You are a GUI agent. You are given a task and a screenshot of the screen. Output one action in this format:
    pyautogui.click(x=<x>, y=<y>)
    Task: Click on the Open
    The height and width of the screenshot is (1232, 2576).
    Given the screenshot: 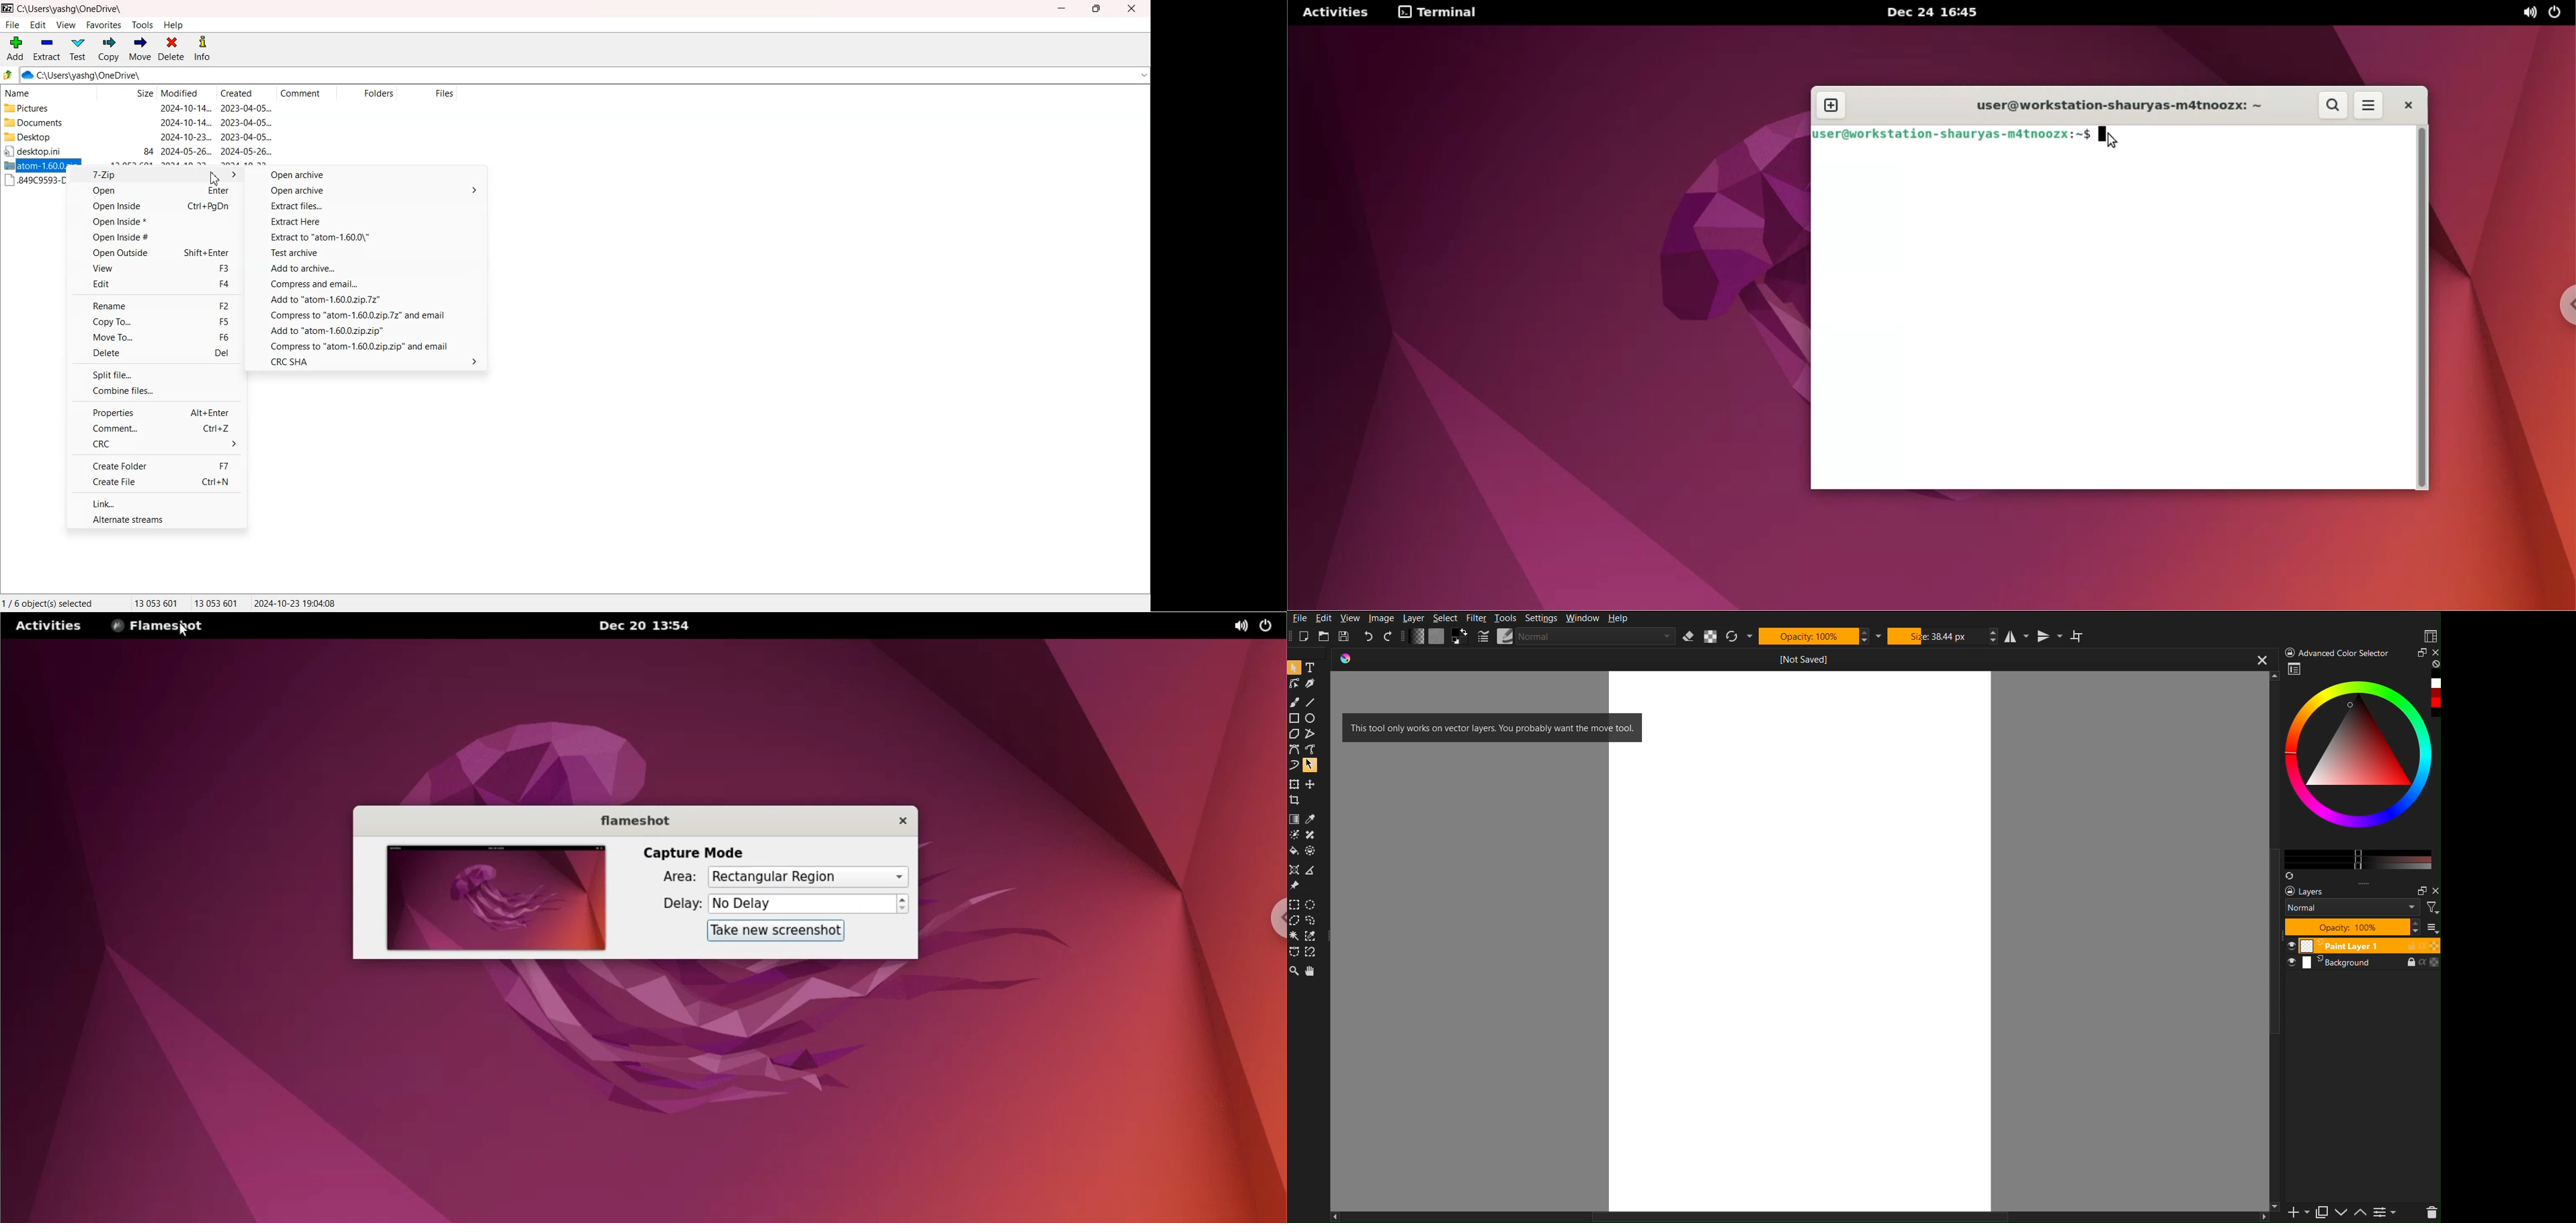 What is the action you would take?
    pyautogui.click(x=1324, y=635)
    